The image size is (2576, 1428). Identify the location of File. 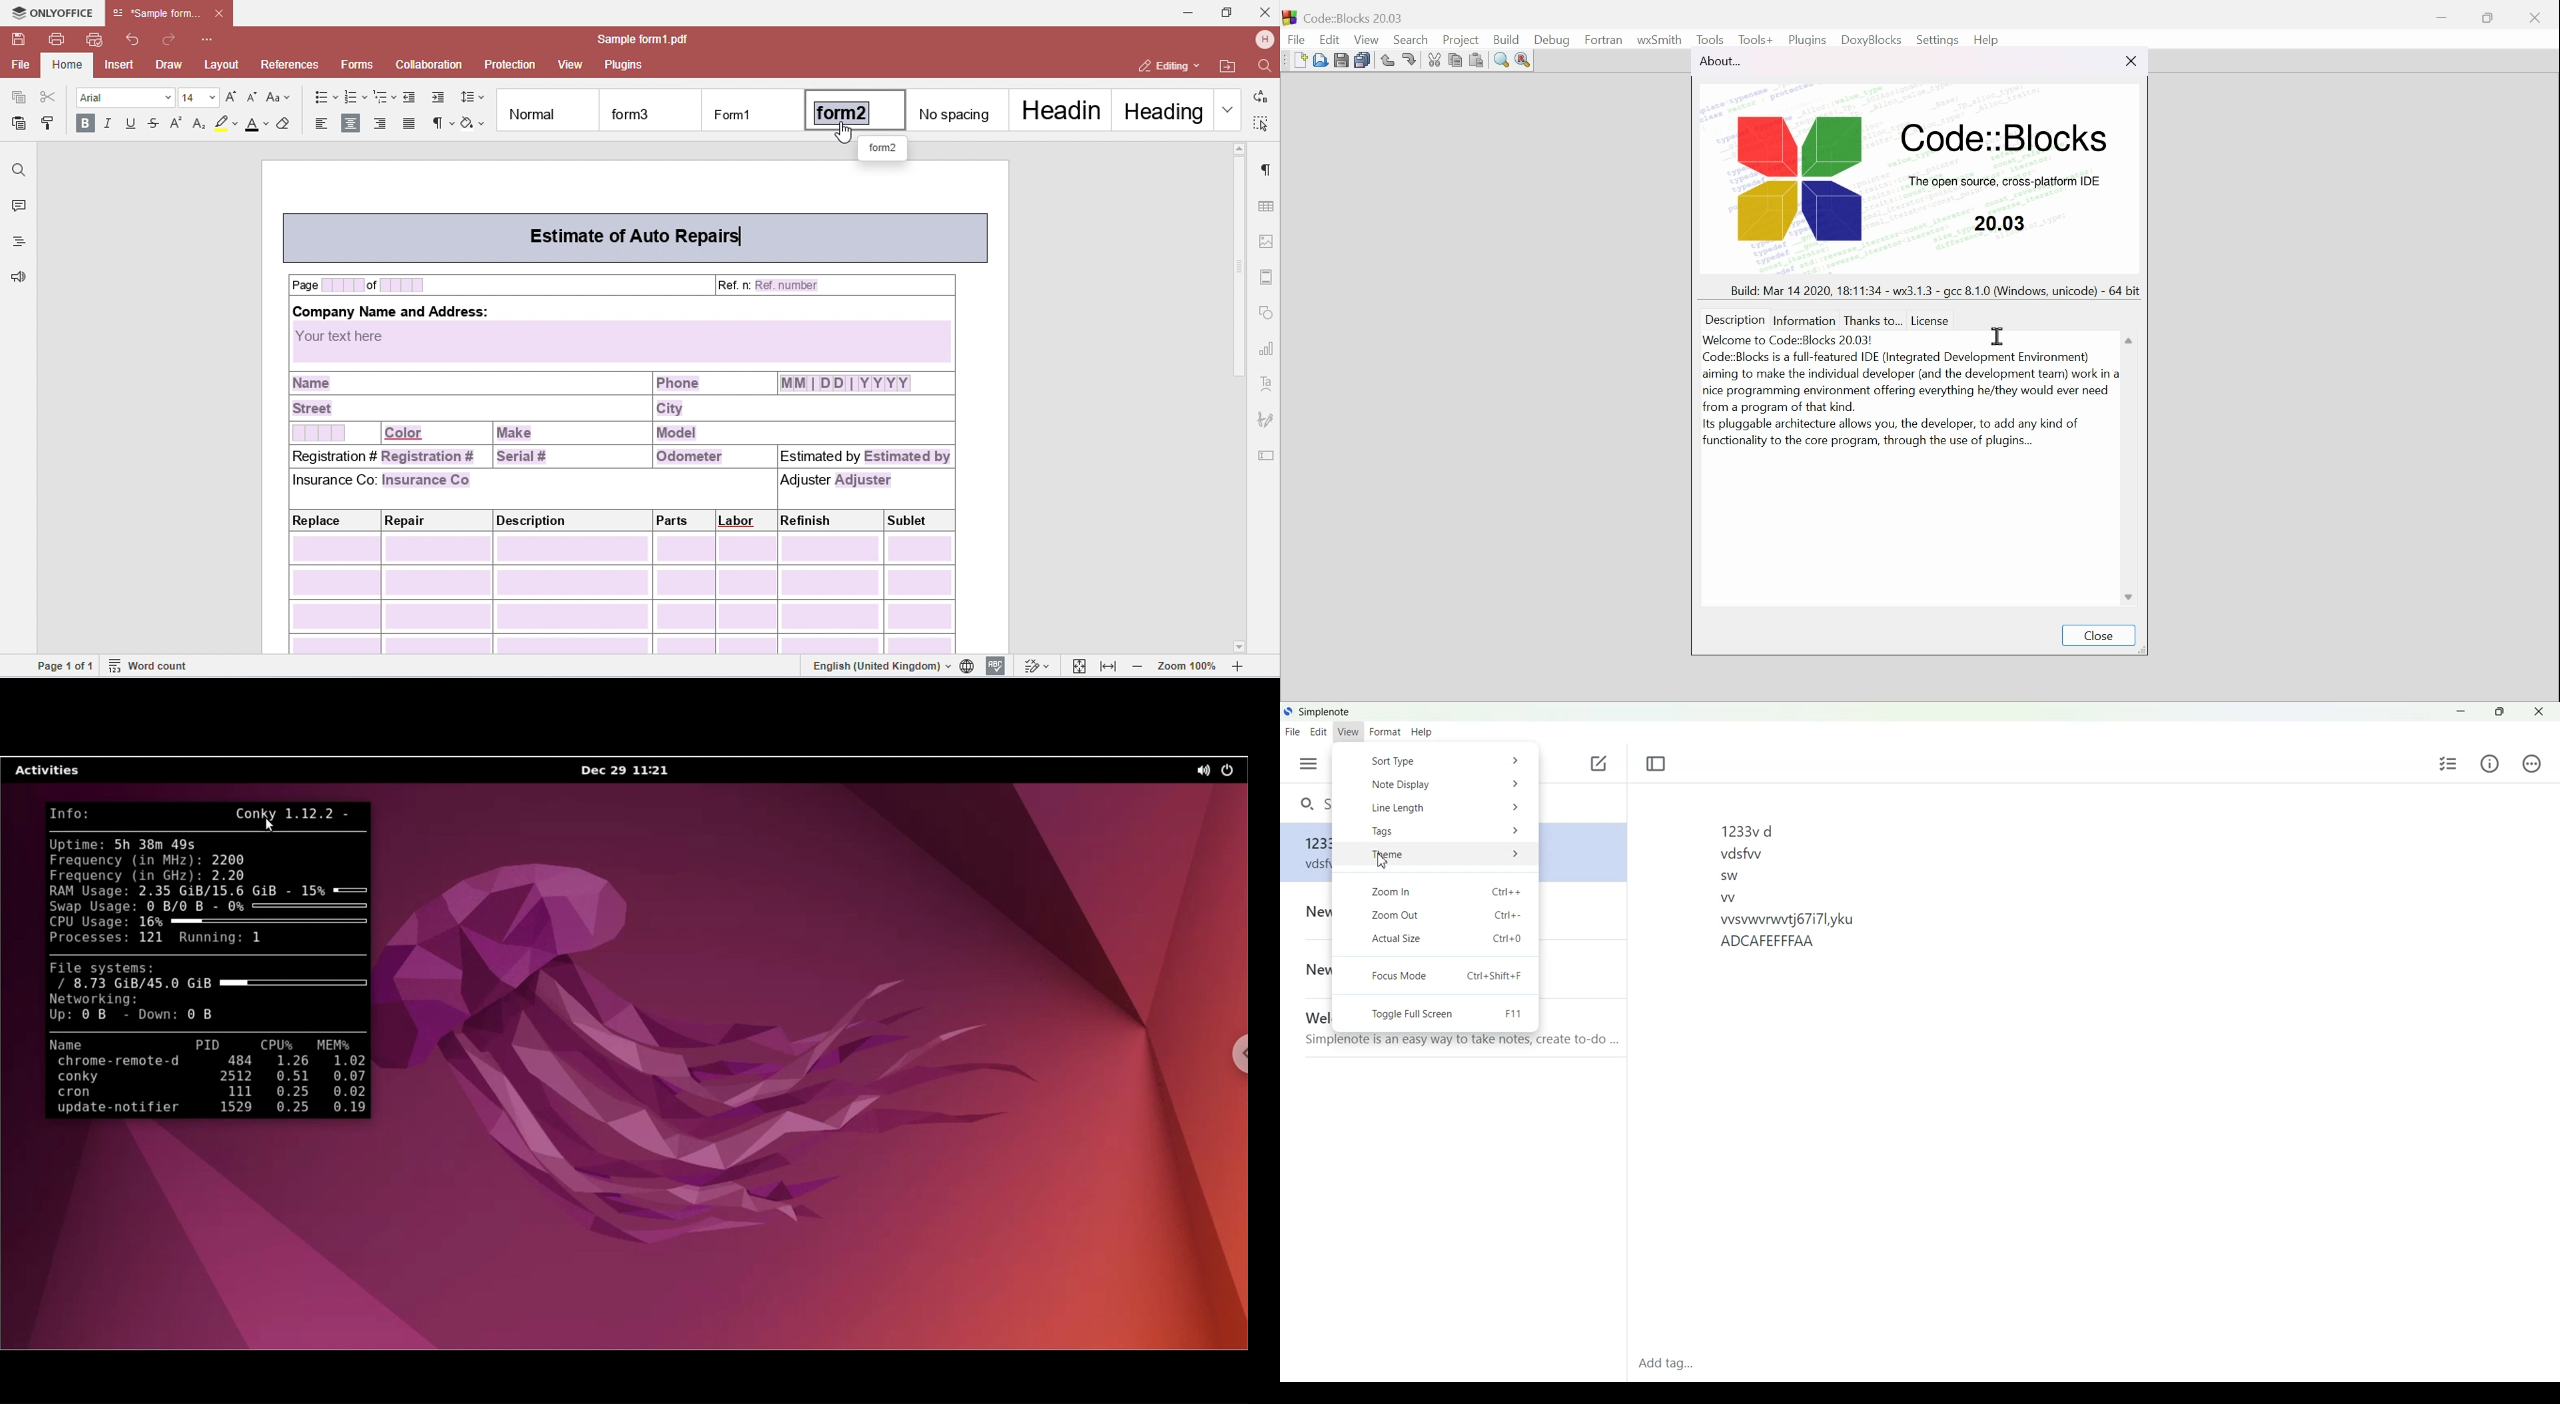
(1292, 732).